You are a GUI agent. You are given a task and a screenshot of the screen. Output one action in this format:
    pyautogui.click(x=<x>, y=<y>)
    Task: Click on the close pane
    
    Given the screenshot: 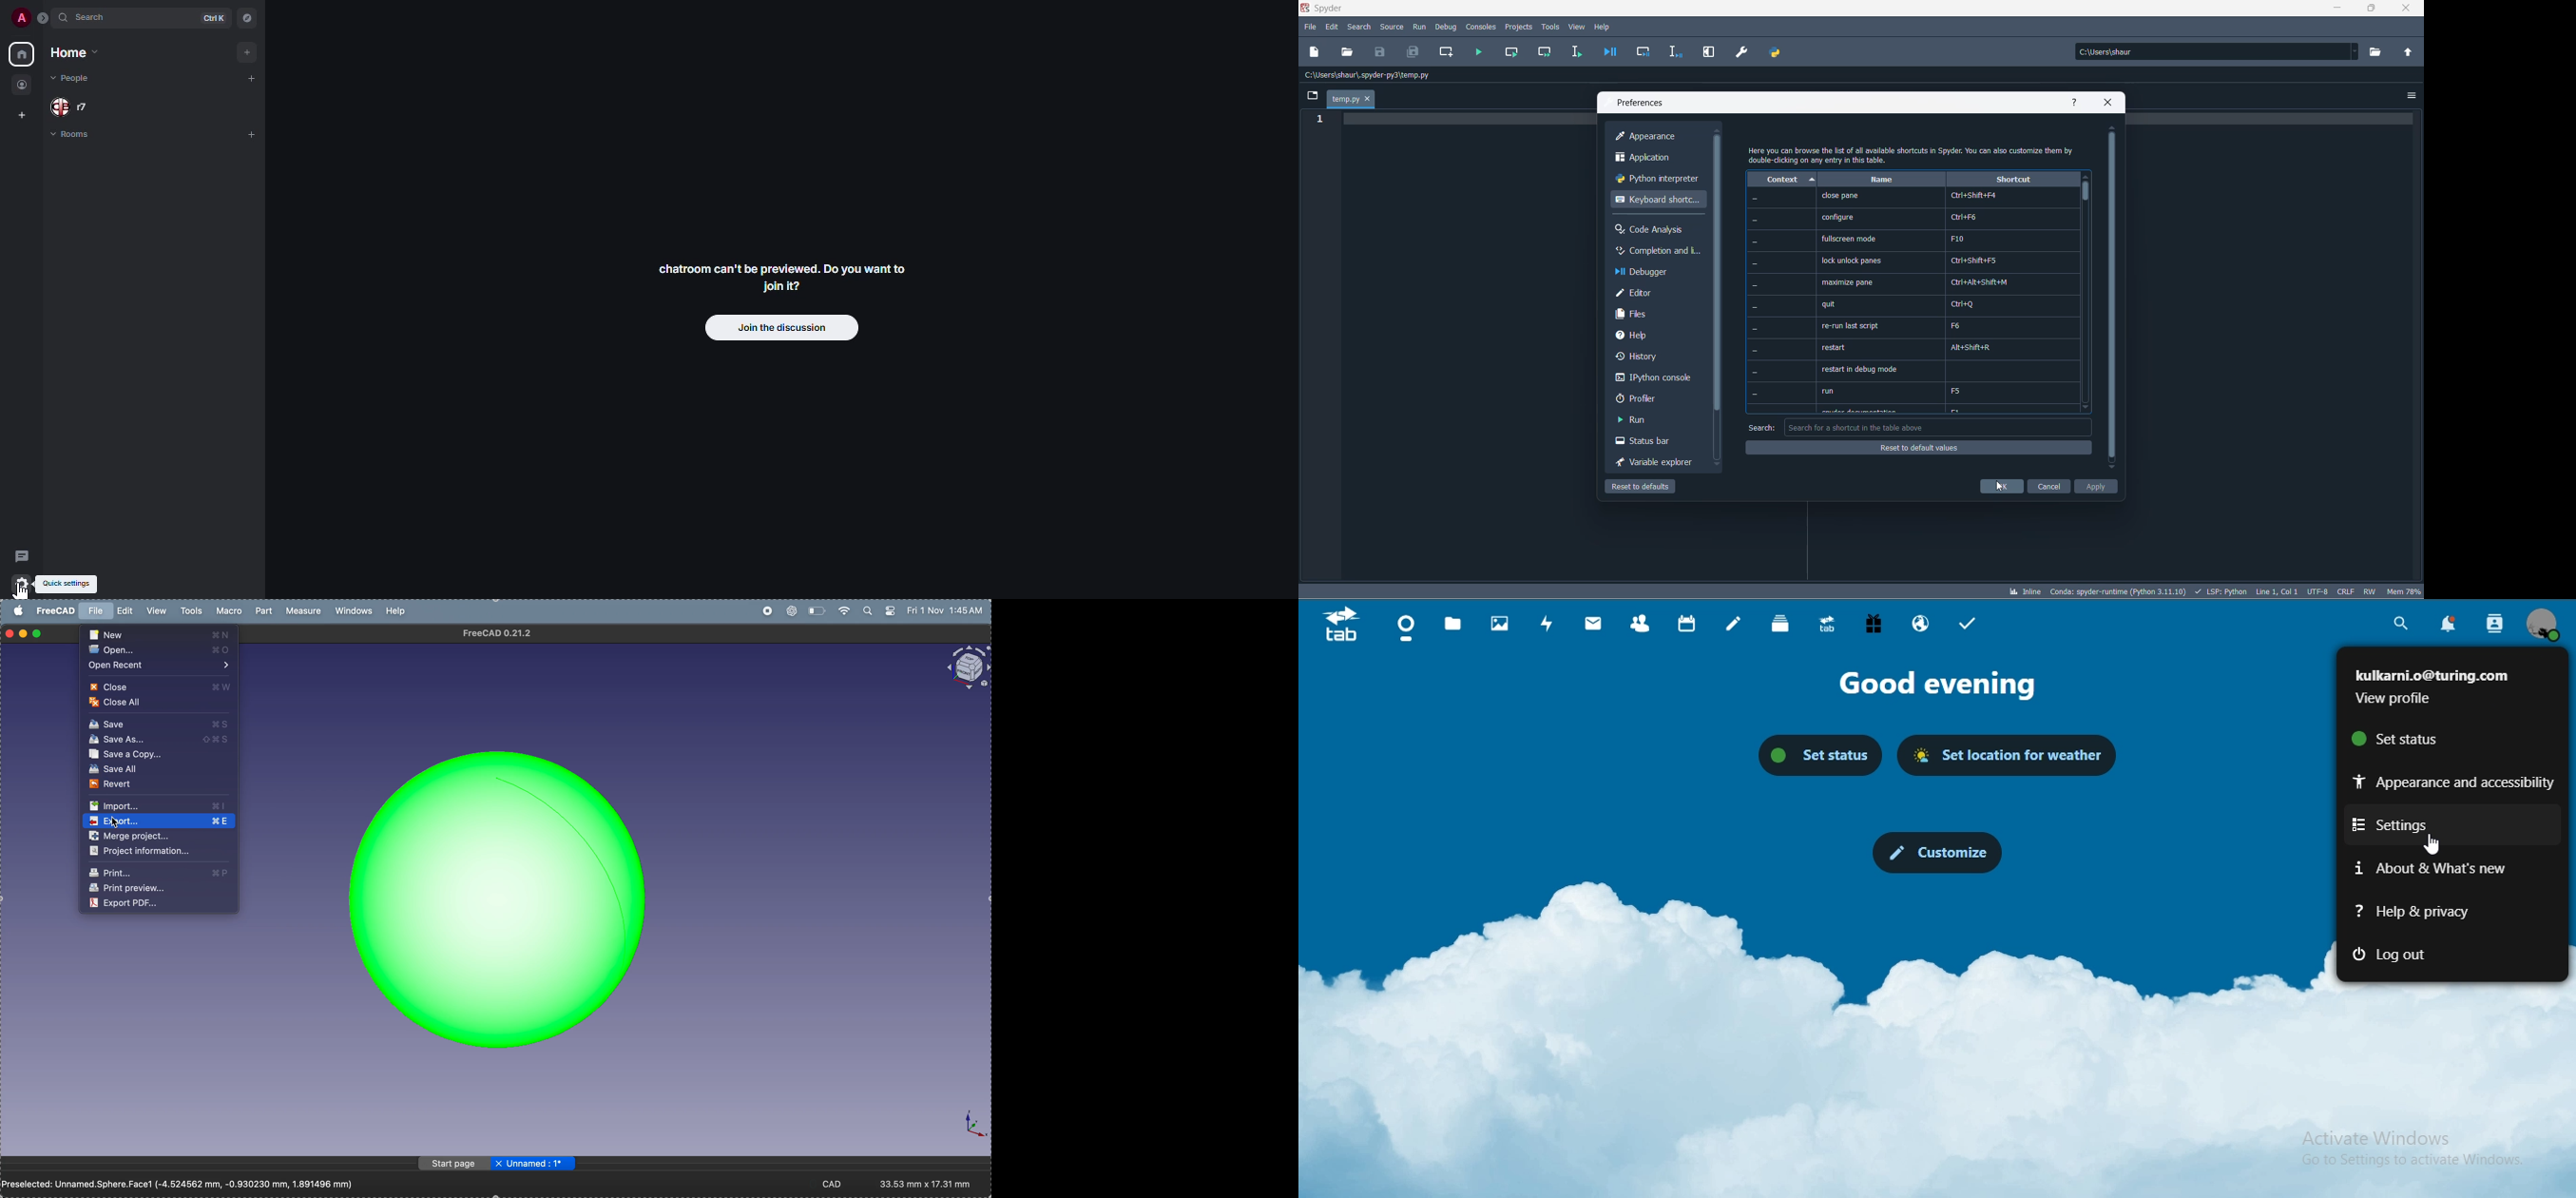 What is the action you would take?
    pyautogui.click(x=1840, y=196)
    